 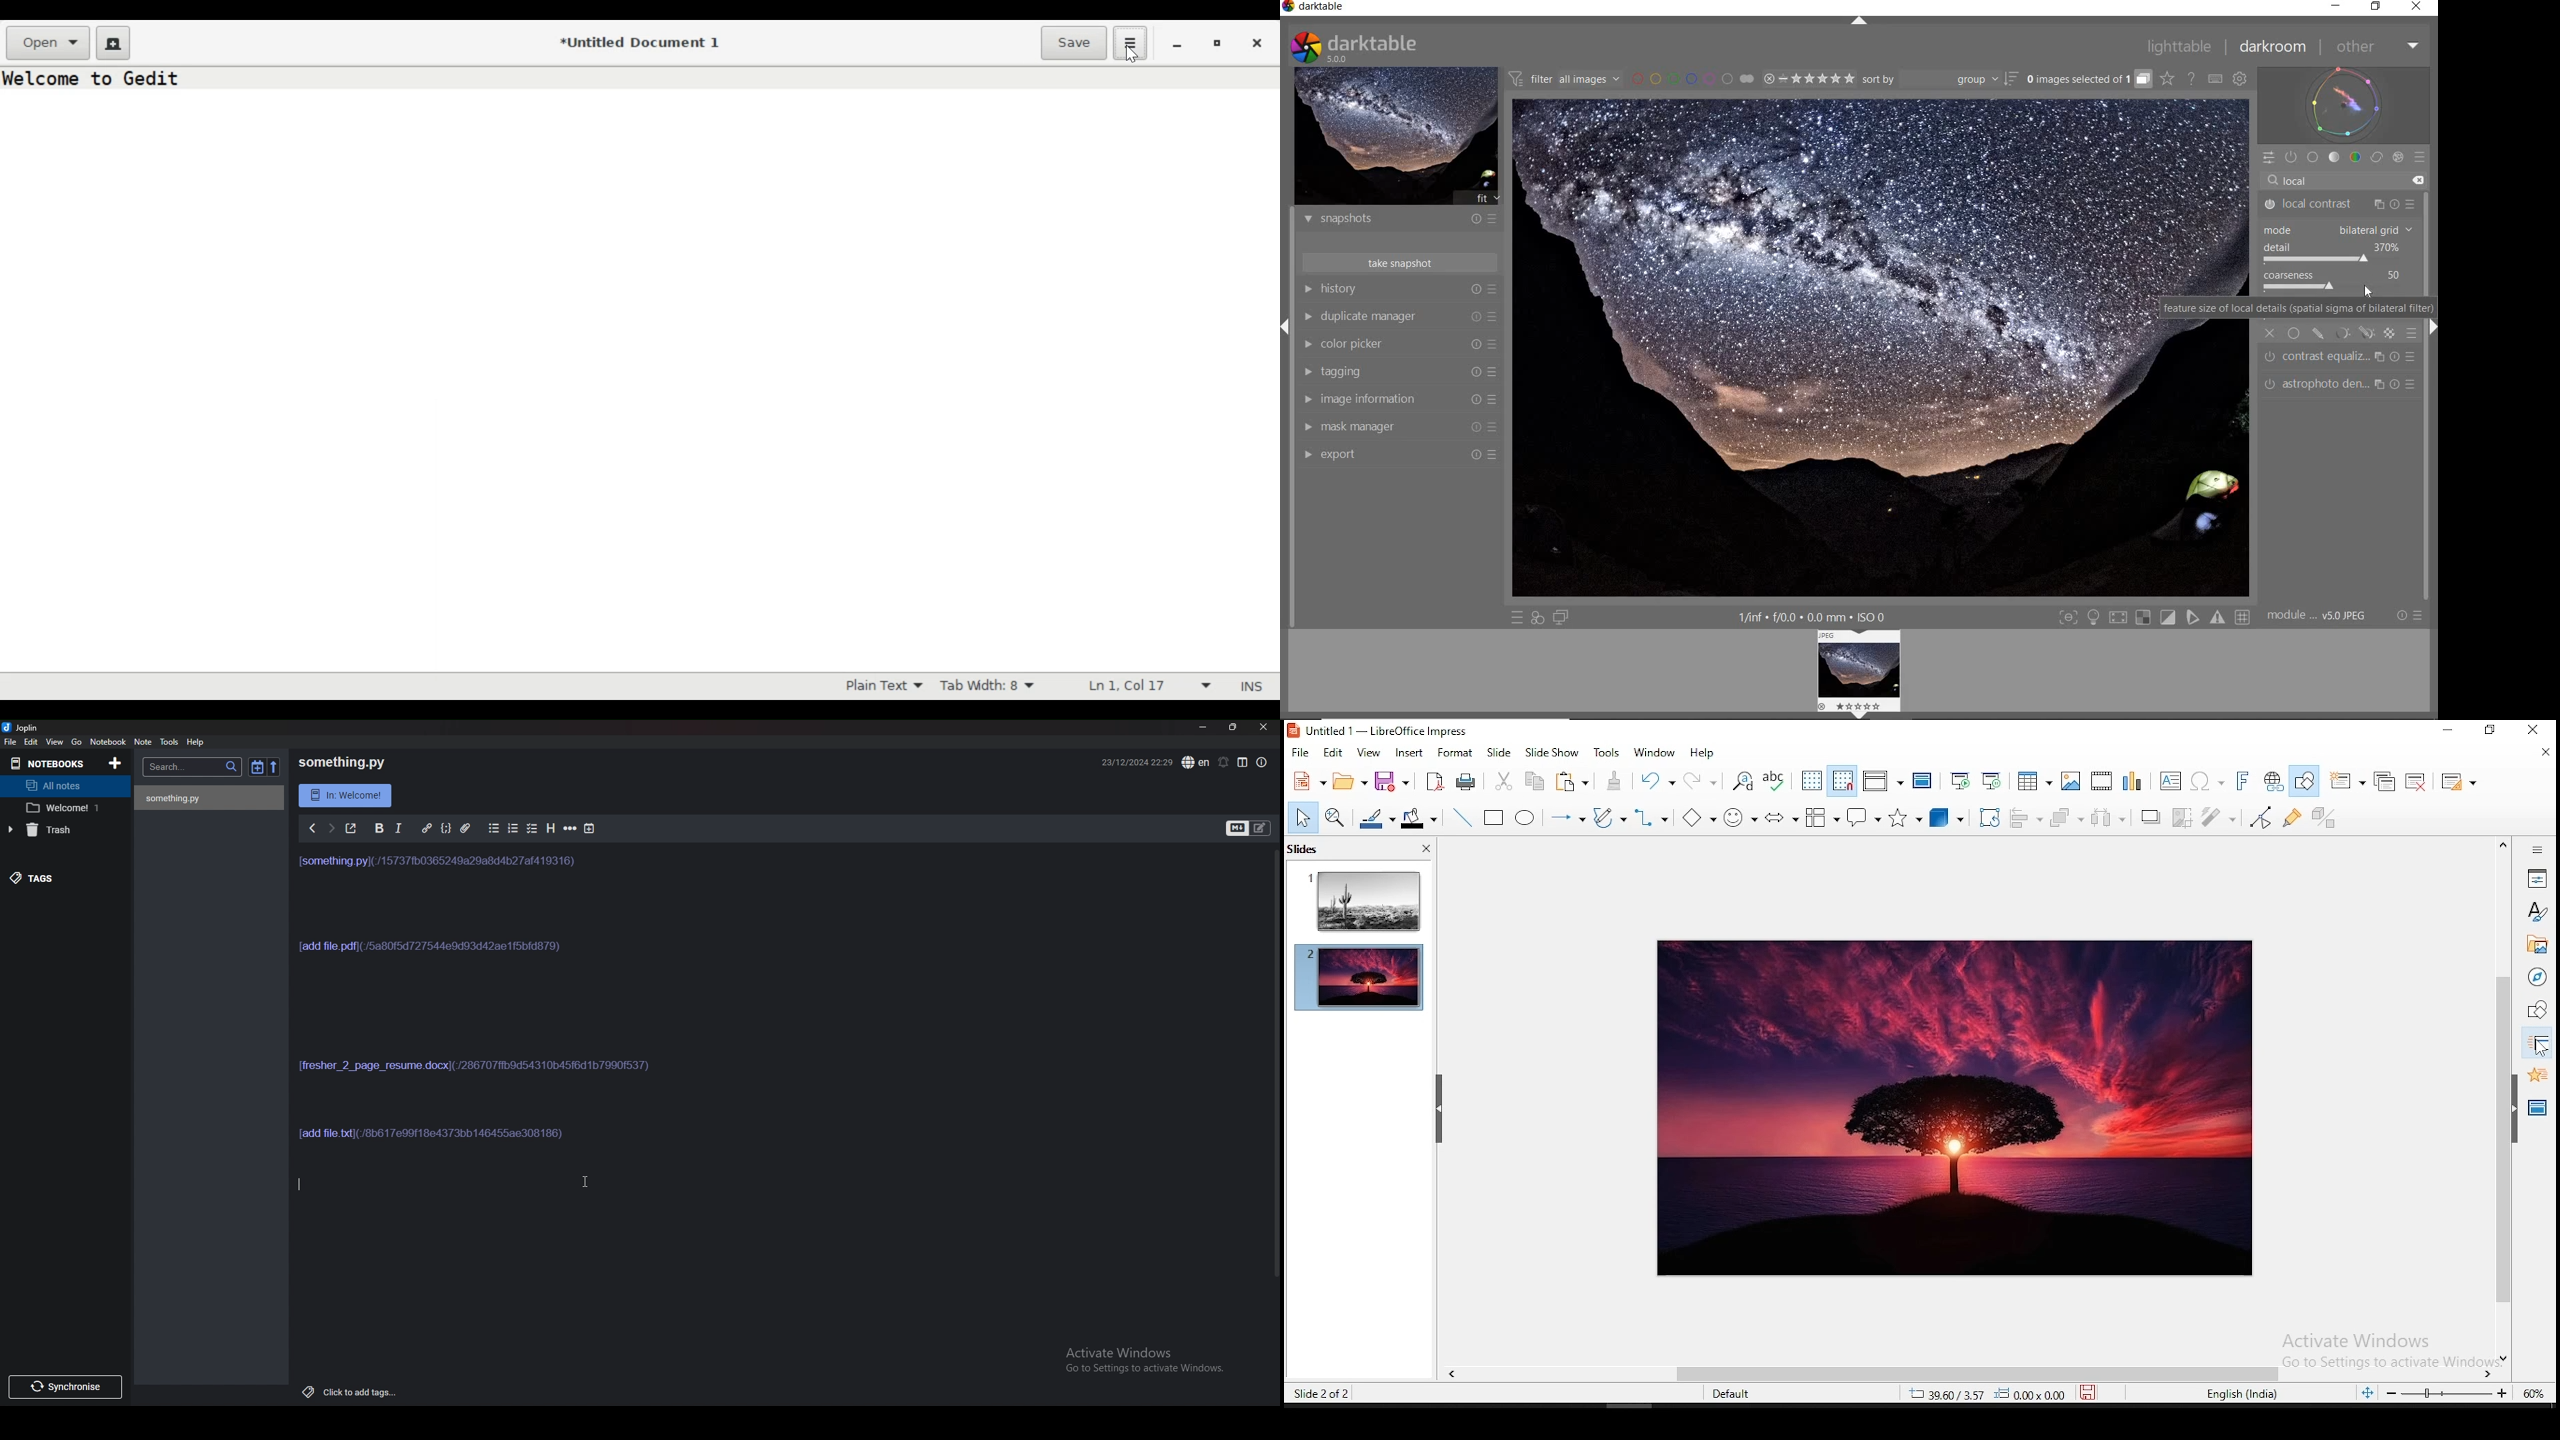 What do you see at coordinates (1274, 1063) in the screenshot?
I see `Scroll bar` at bounding box center [1274, 1063].